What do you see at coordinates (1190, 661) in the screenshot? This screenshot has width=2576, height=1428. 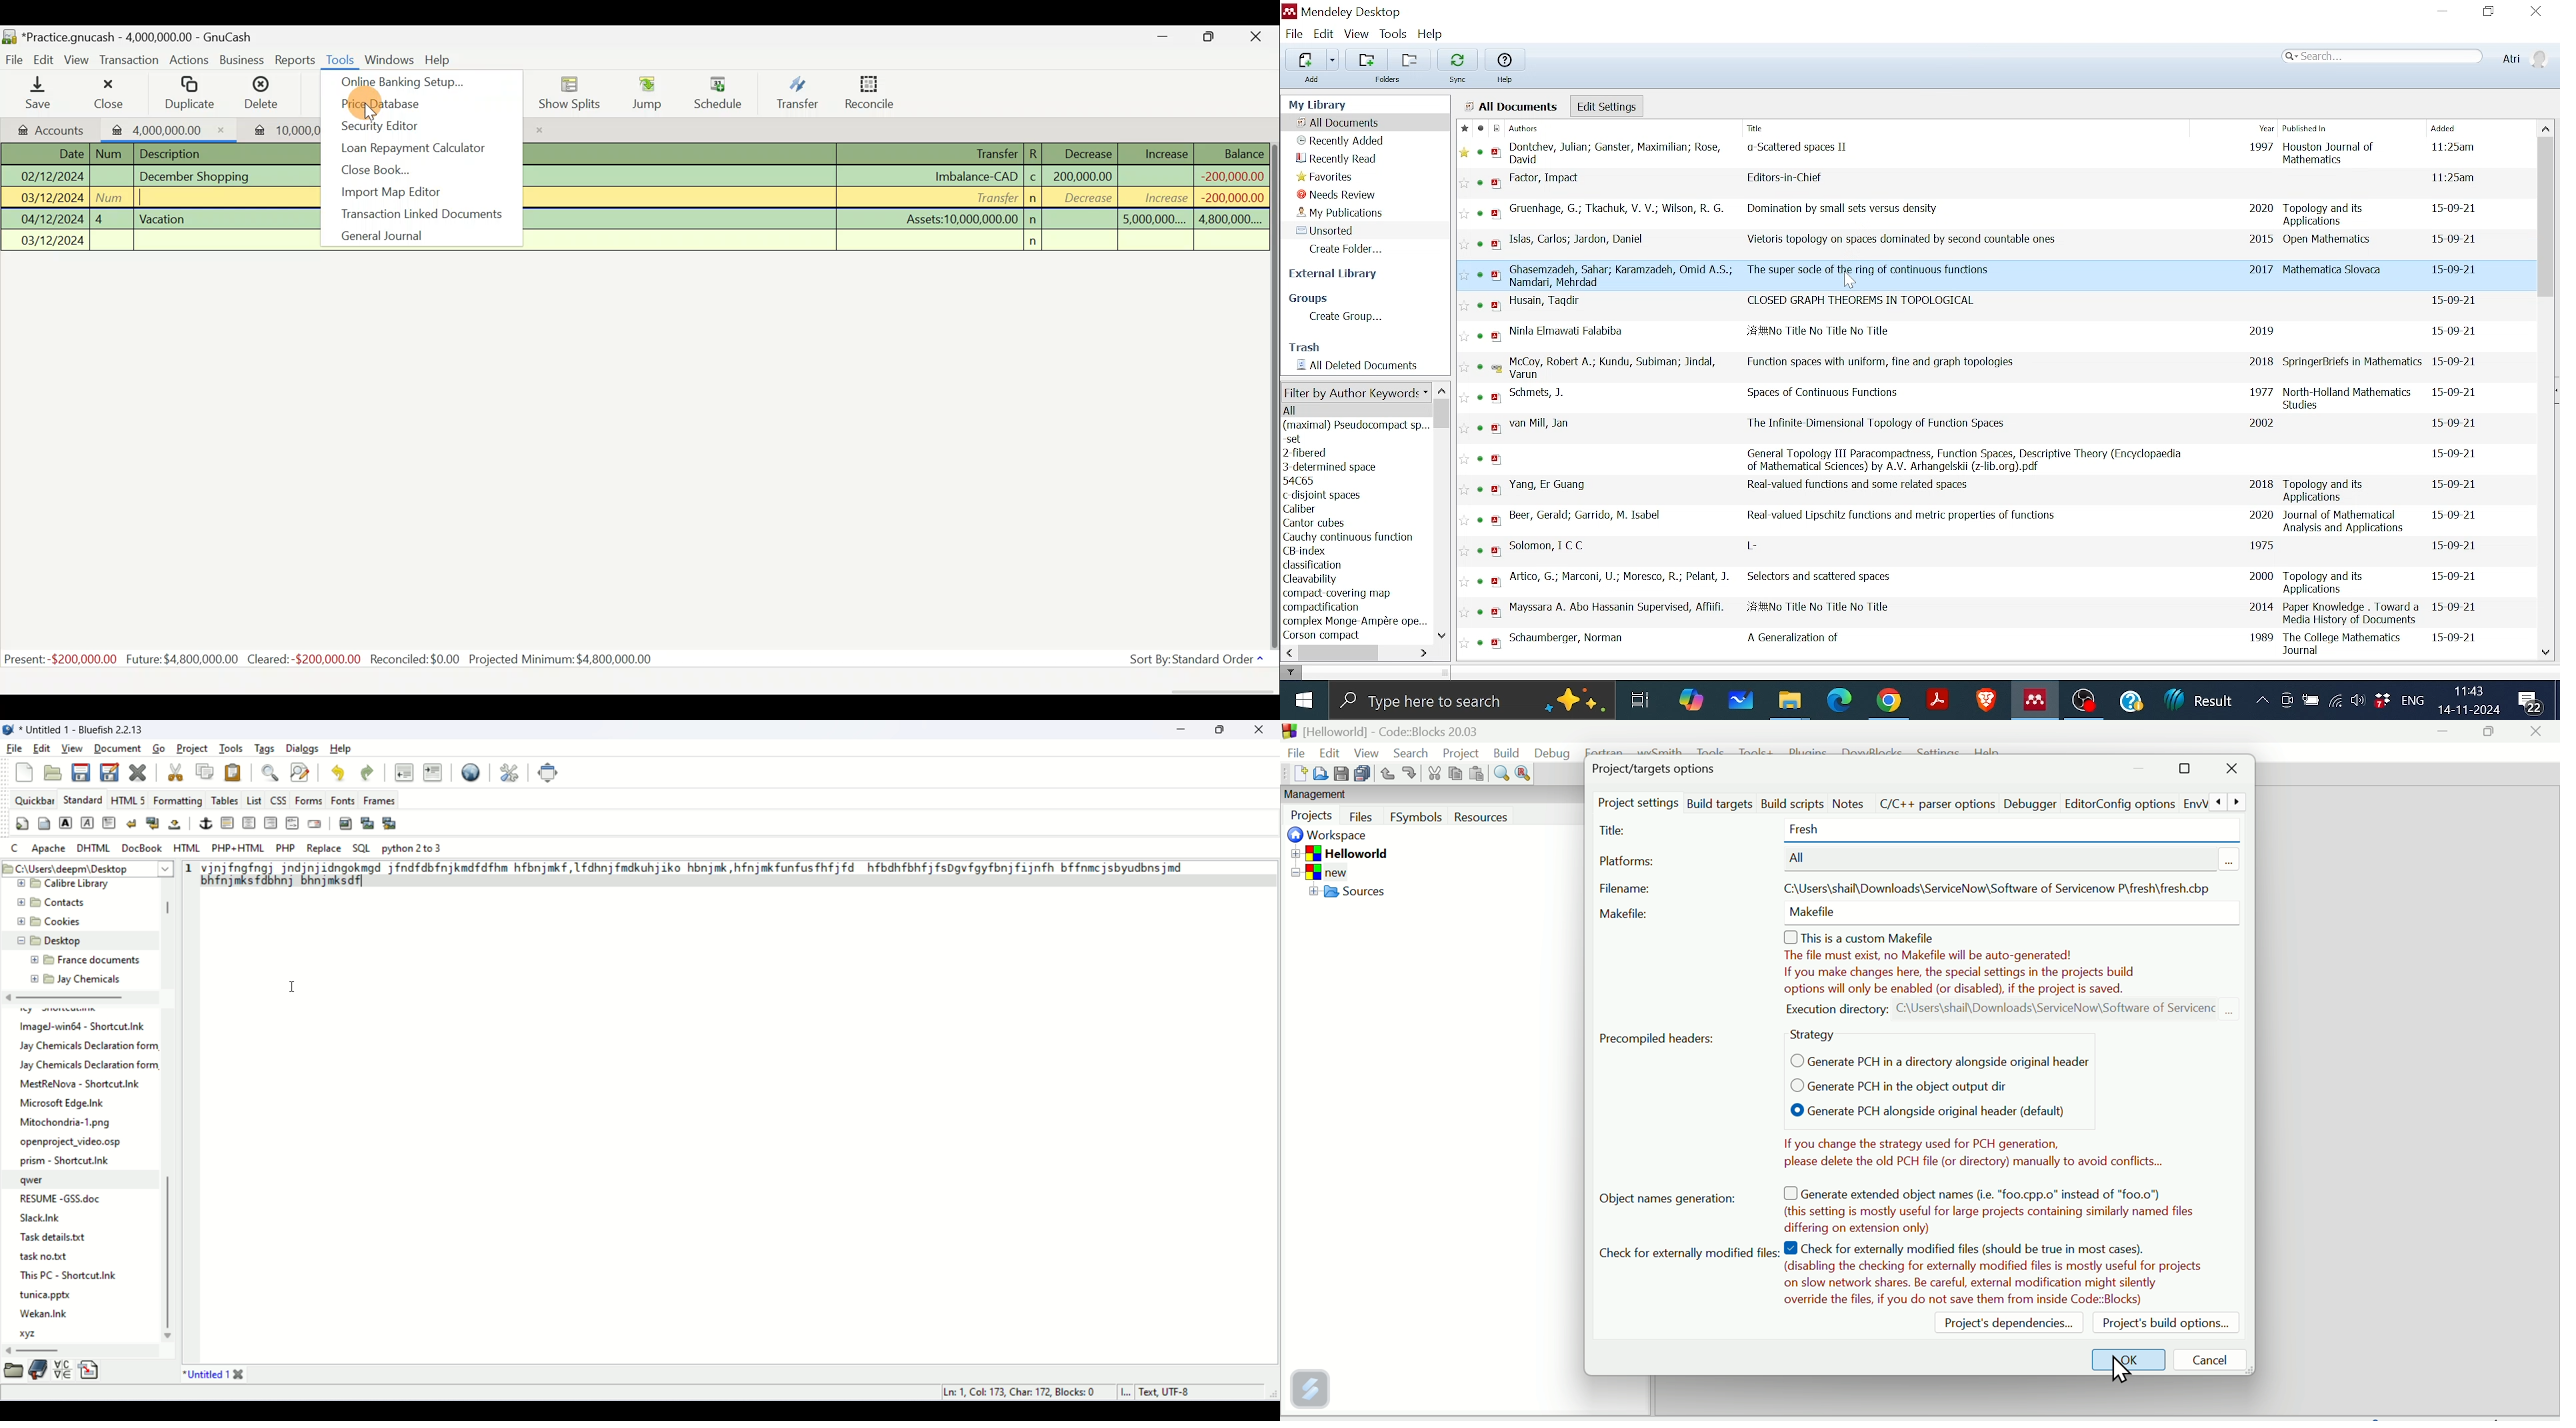 I see `Sort by` at bounding box center [1190, 661].